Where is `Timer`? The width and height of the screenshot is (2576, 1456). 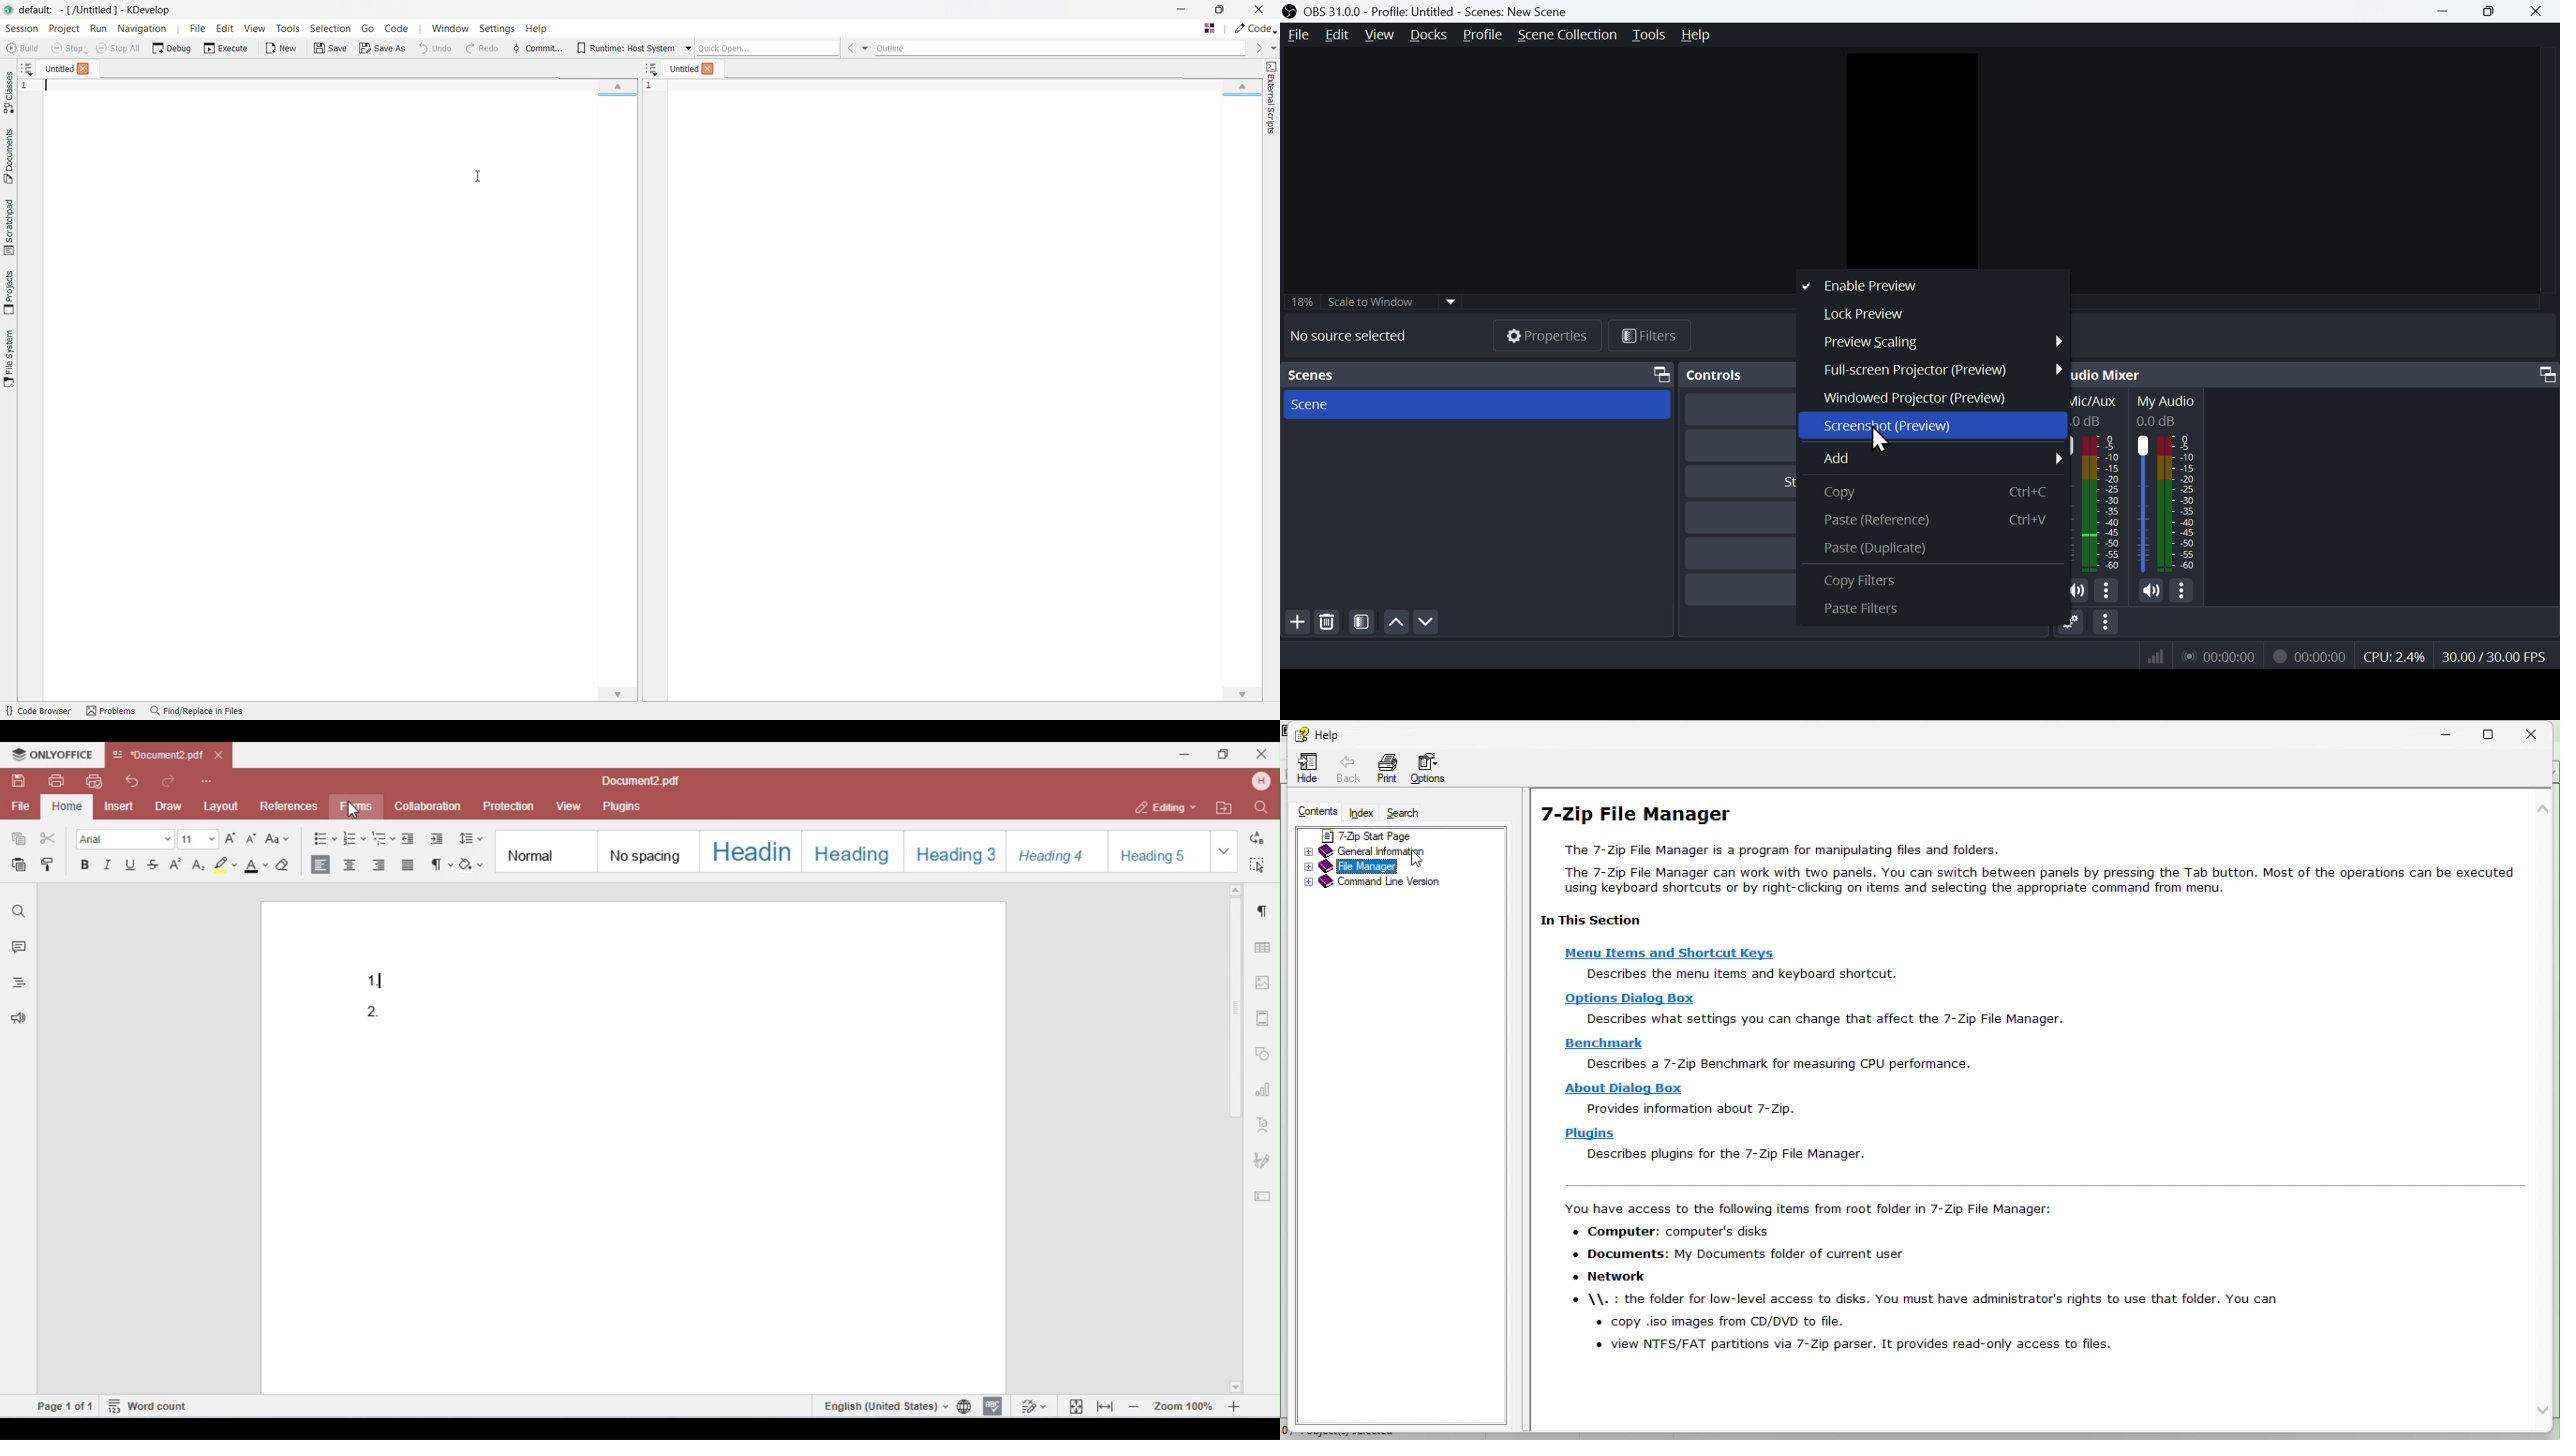 Timer is located at coordinates (2223, 656).